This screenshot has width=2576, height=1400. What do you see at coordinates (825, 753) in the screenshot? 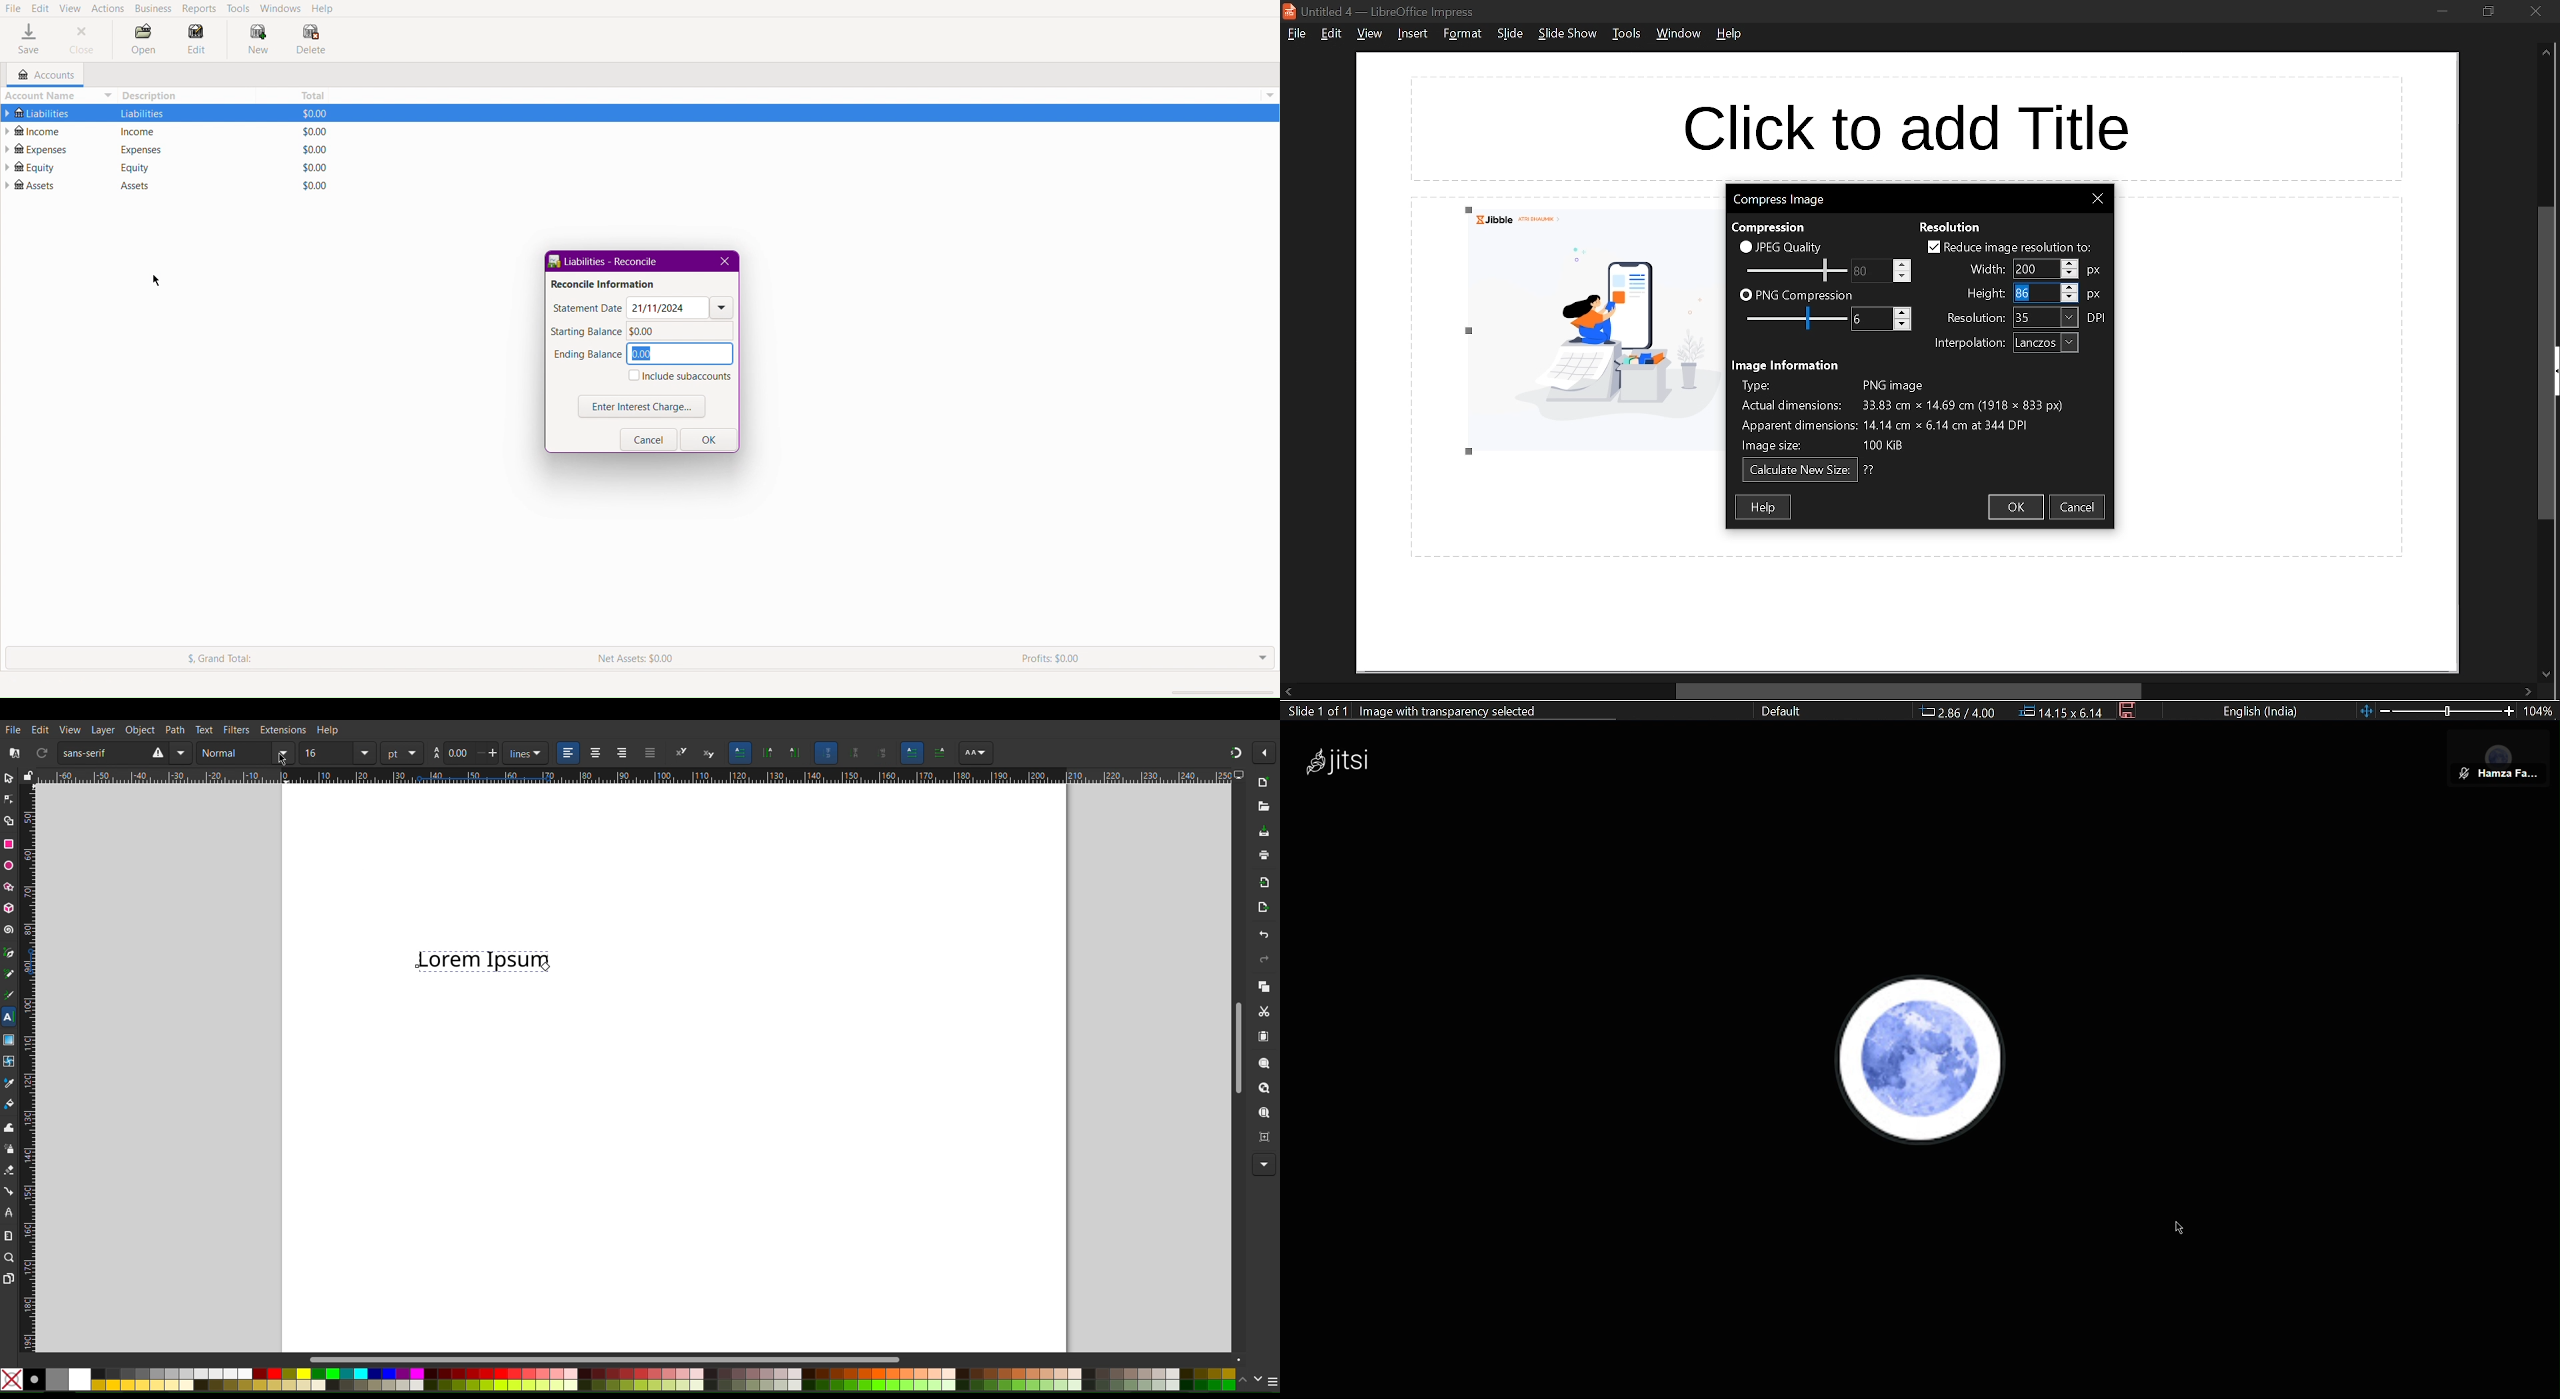
I see `Auto glyph orientation` at bounding box center [825, 753].